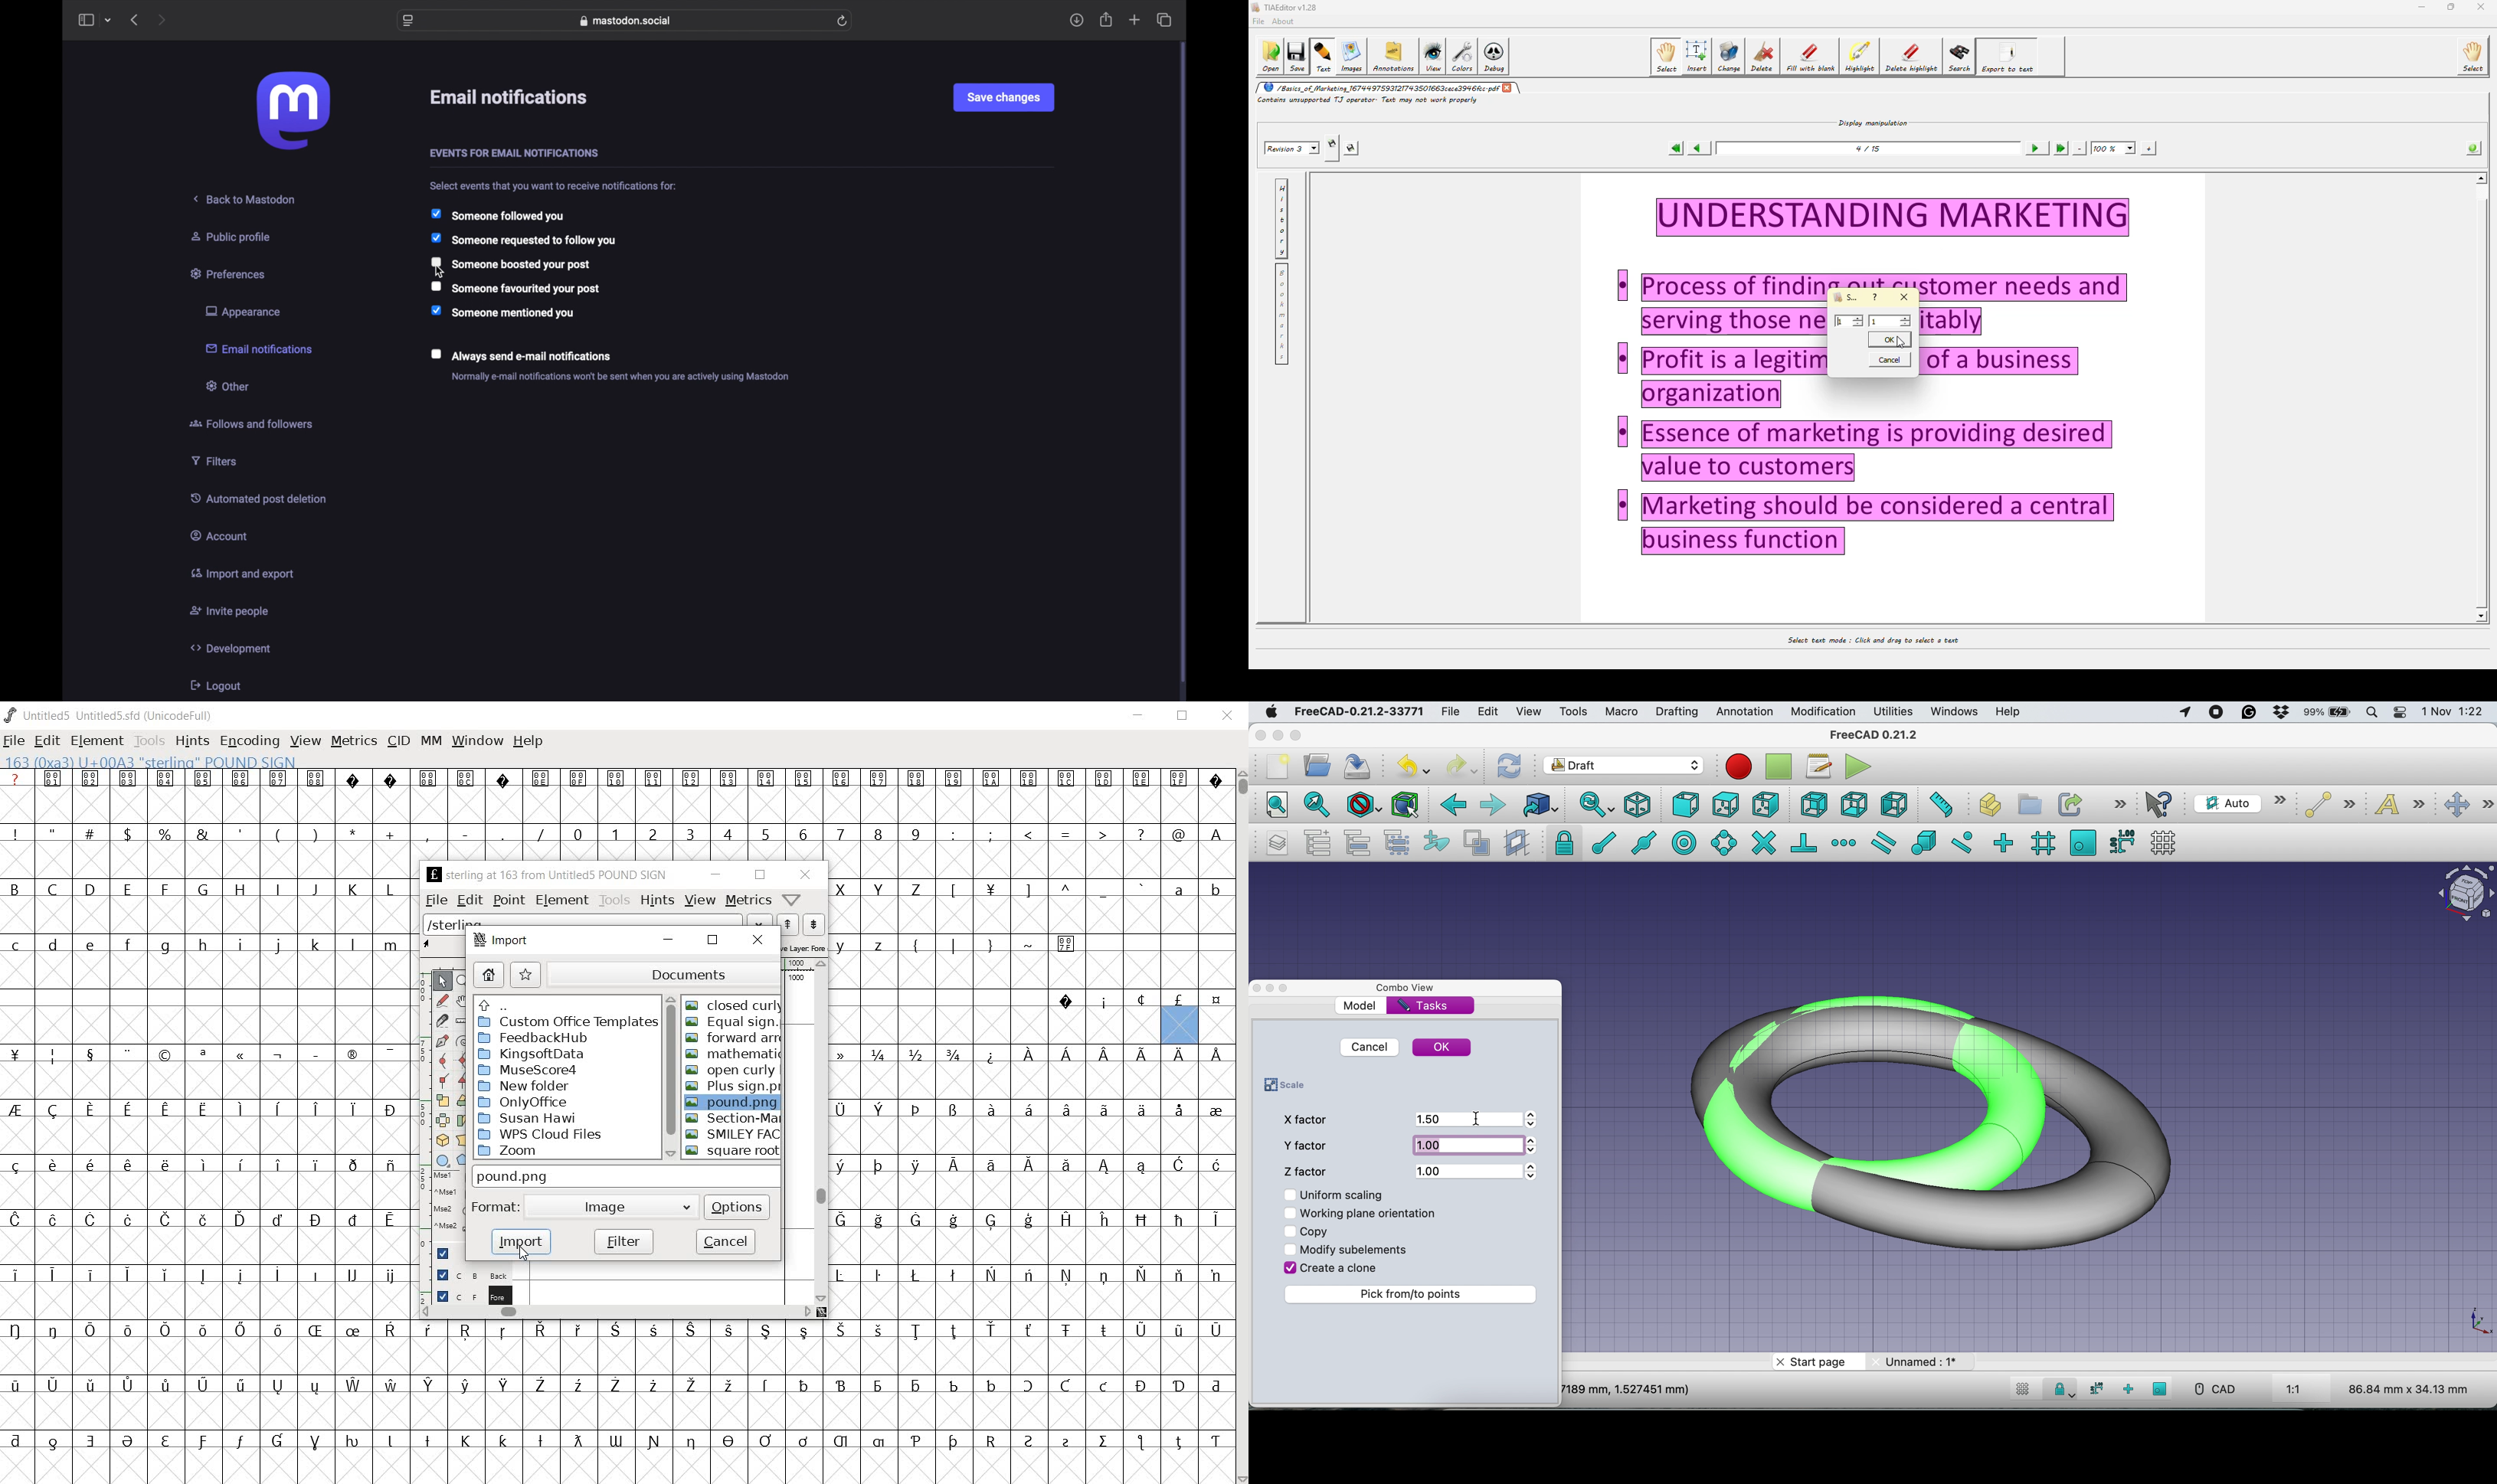 The height and width of the screenshot is (1484, 2520). What do you see at coordinates (732, 1088) in the screenshot?
I see `Plus sign.p` at bounding box center [732, 1088].